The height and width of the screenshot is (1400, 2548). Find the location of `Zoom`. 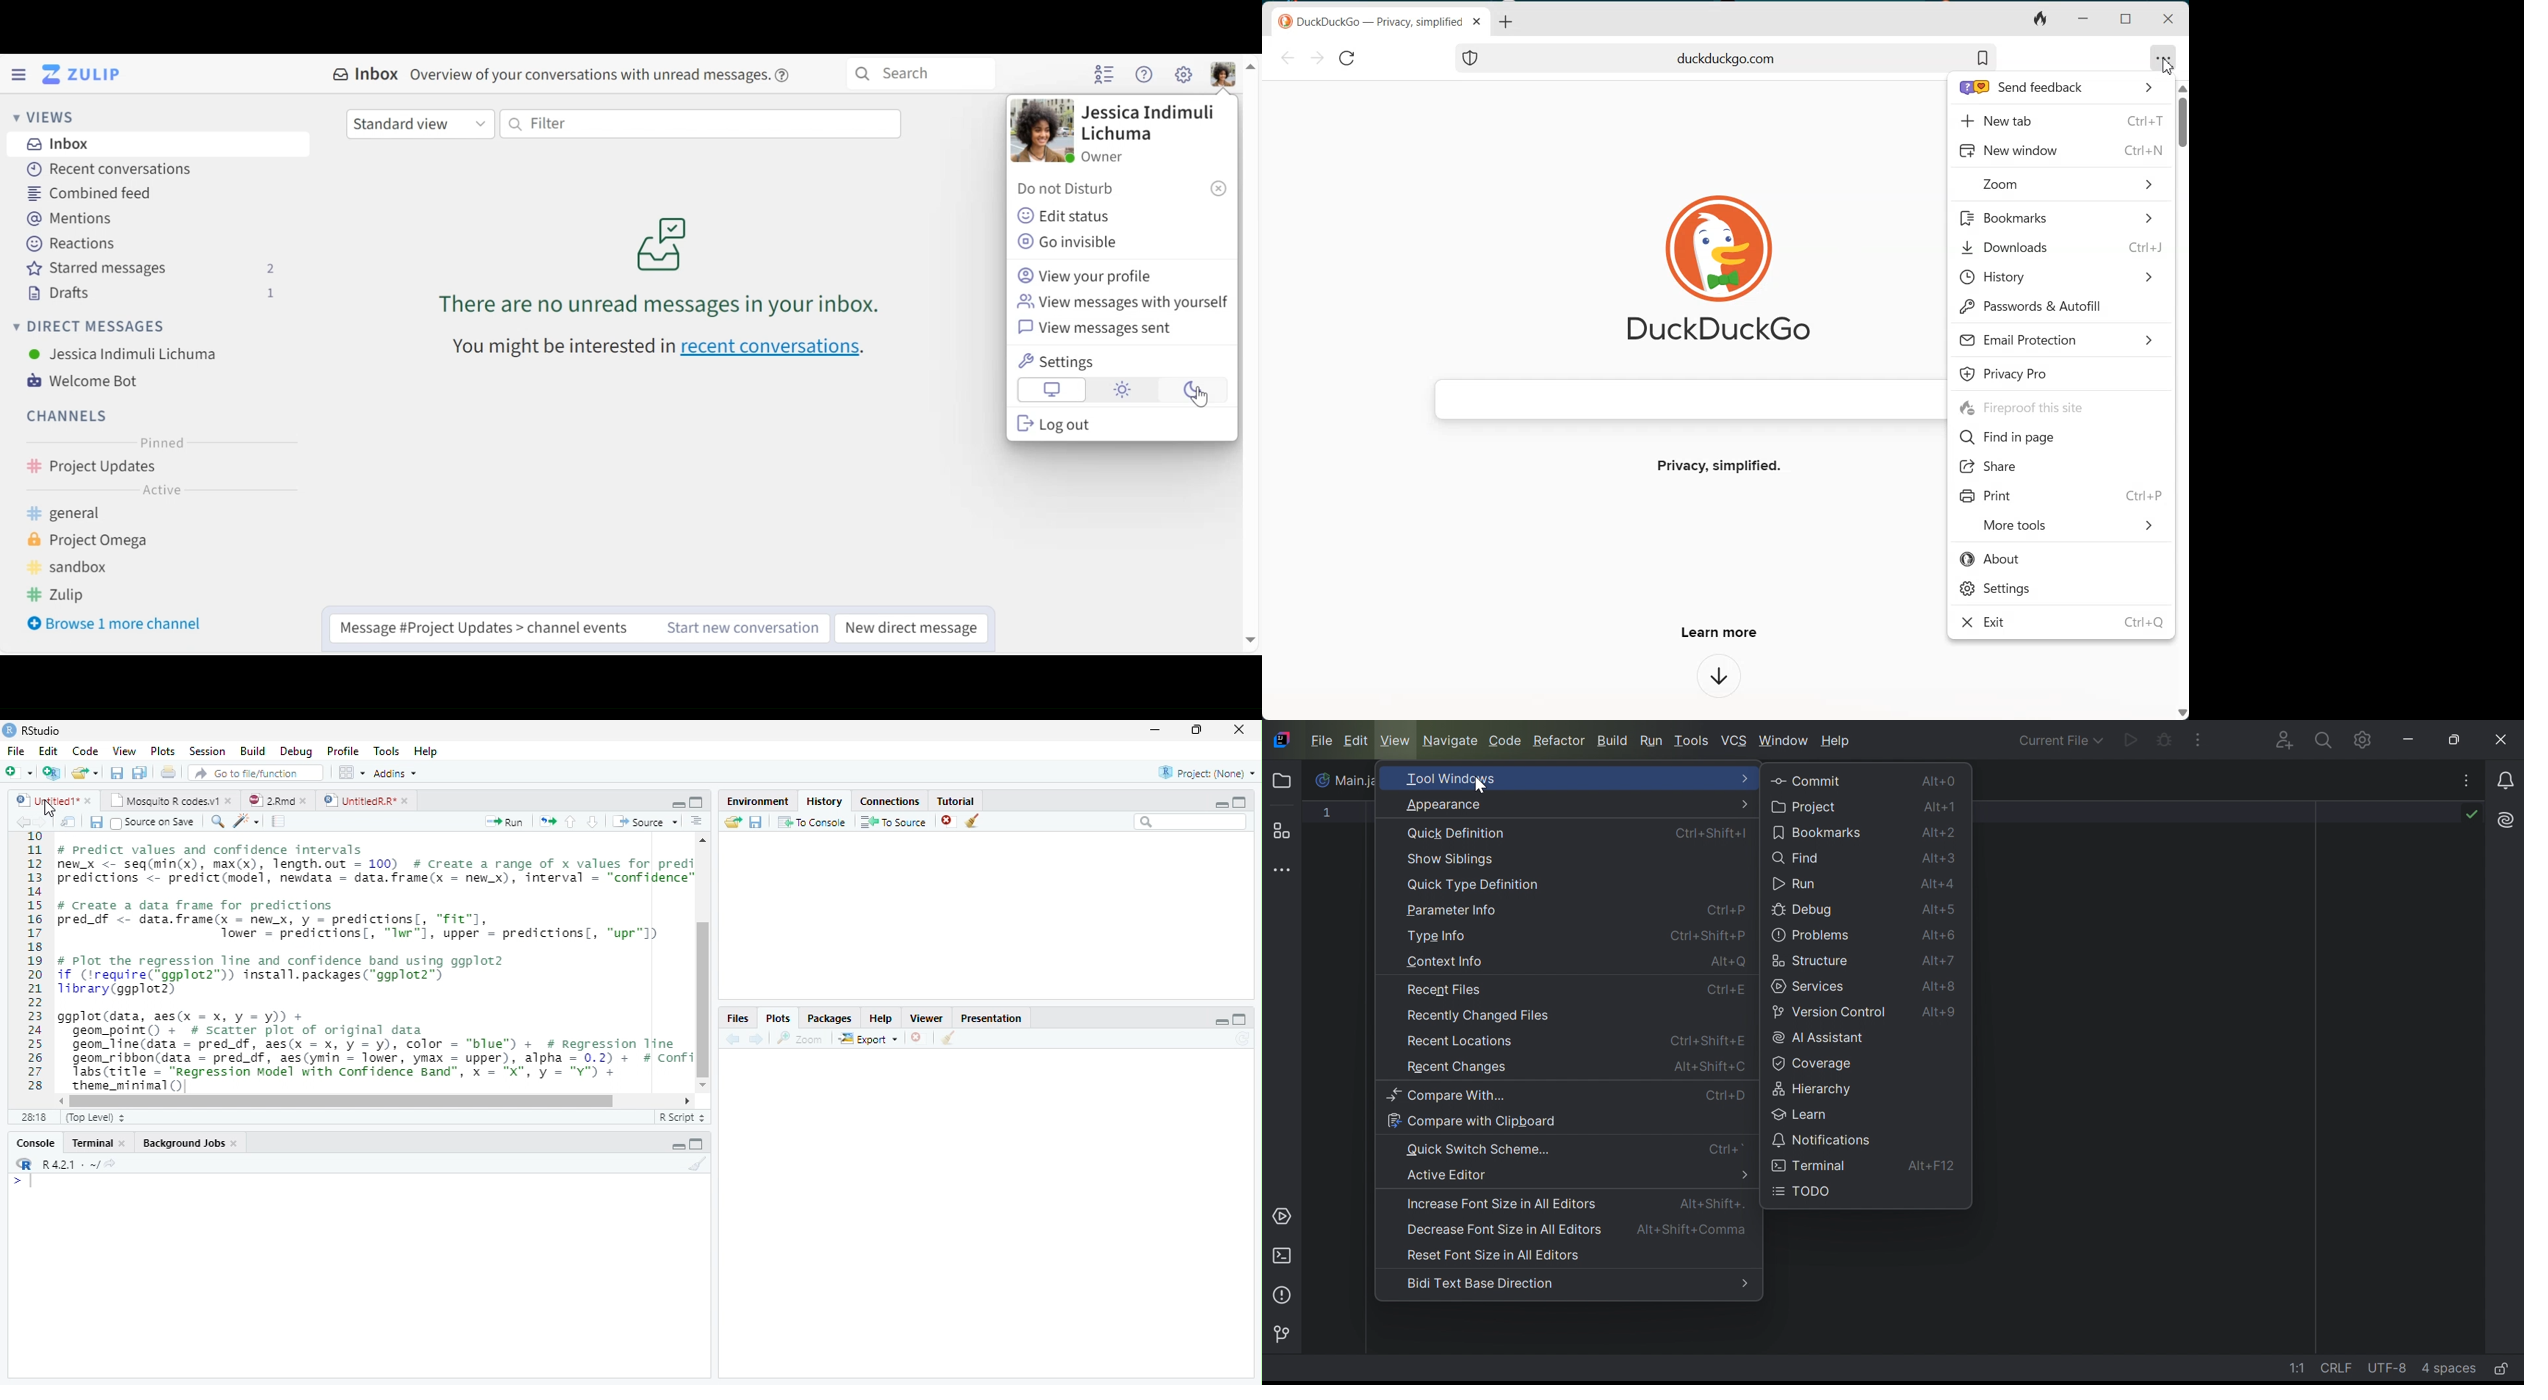

Zoom is located at coordinates (217, 823).